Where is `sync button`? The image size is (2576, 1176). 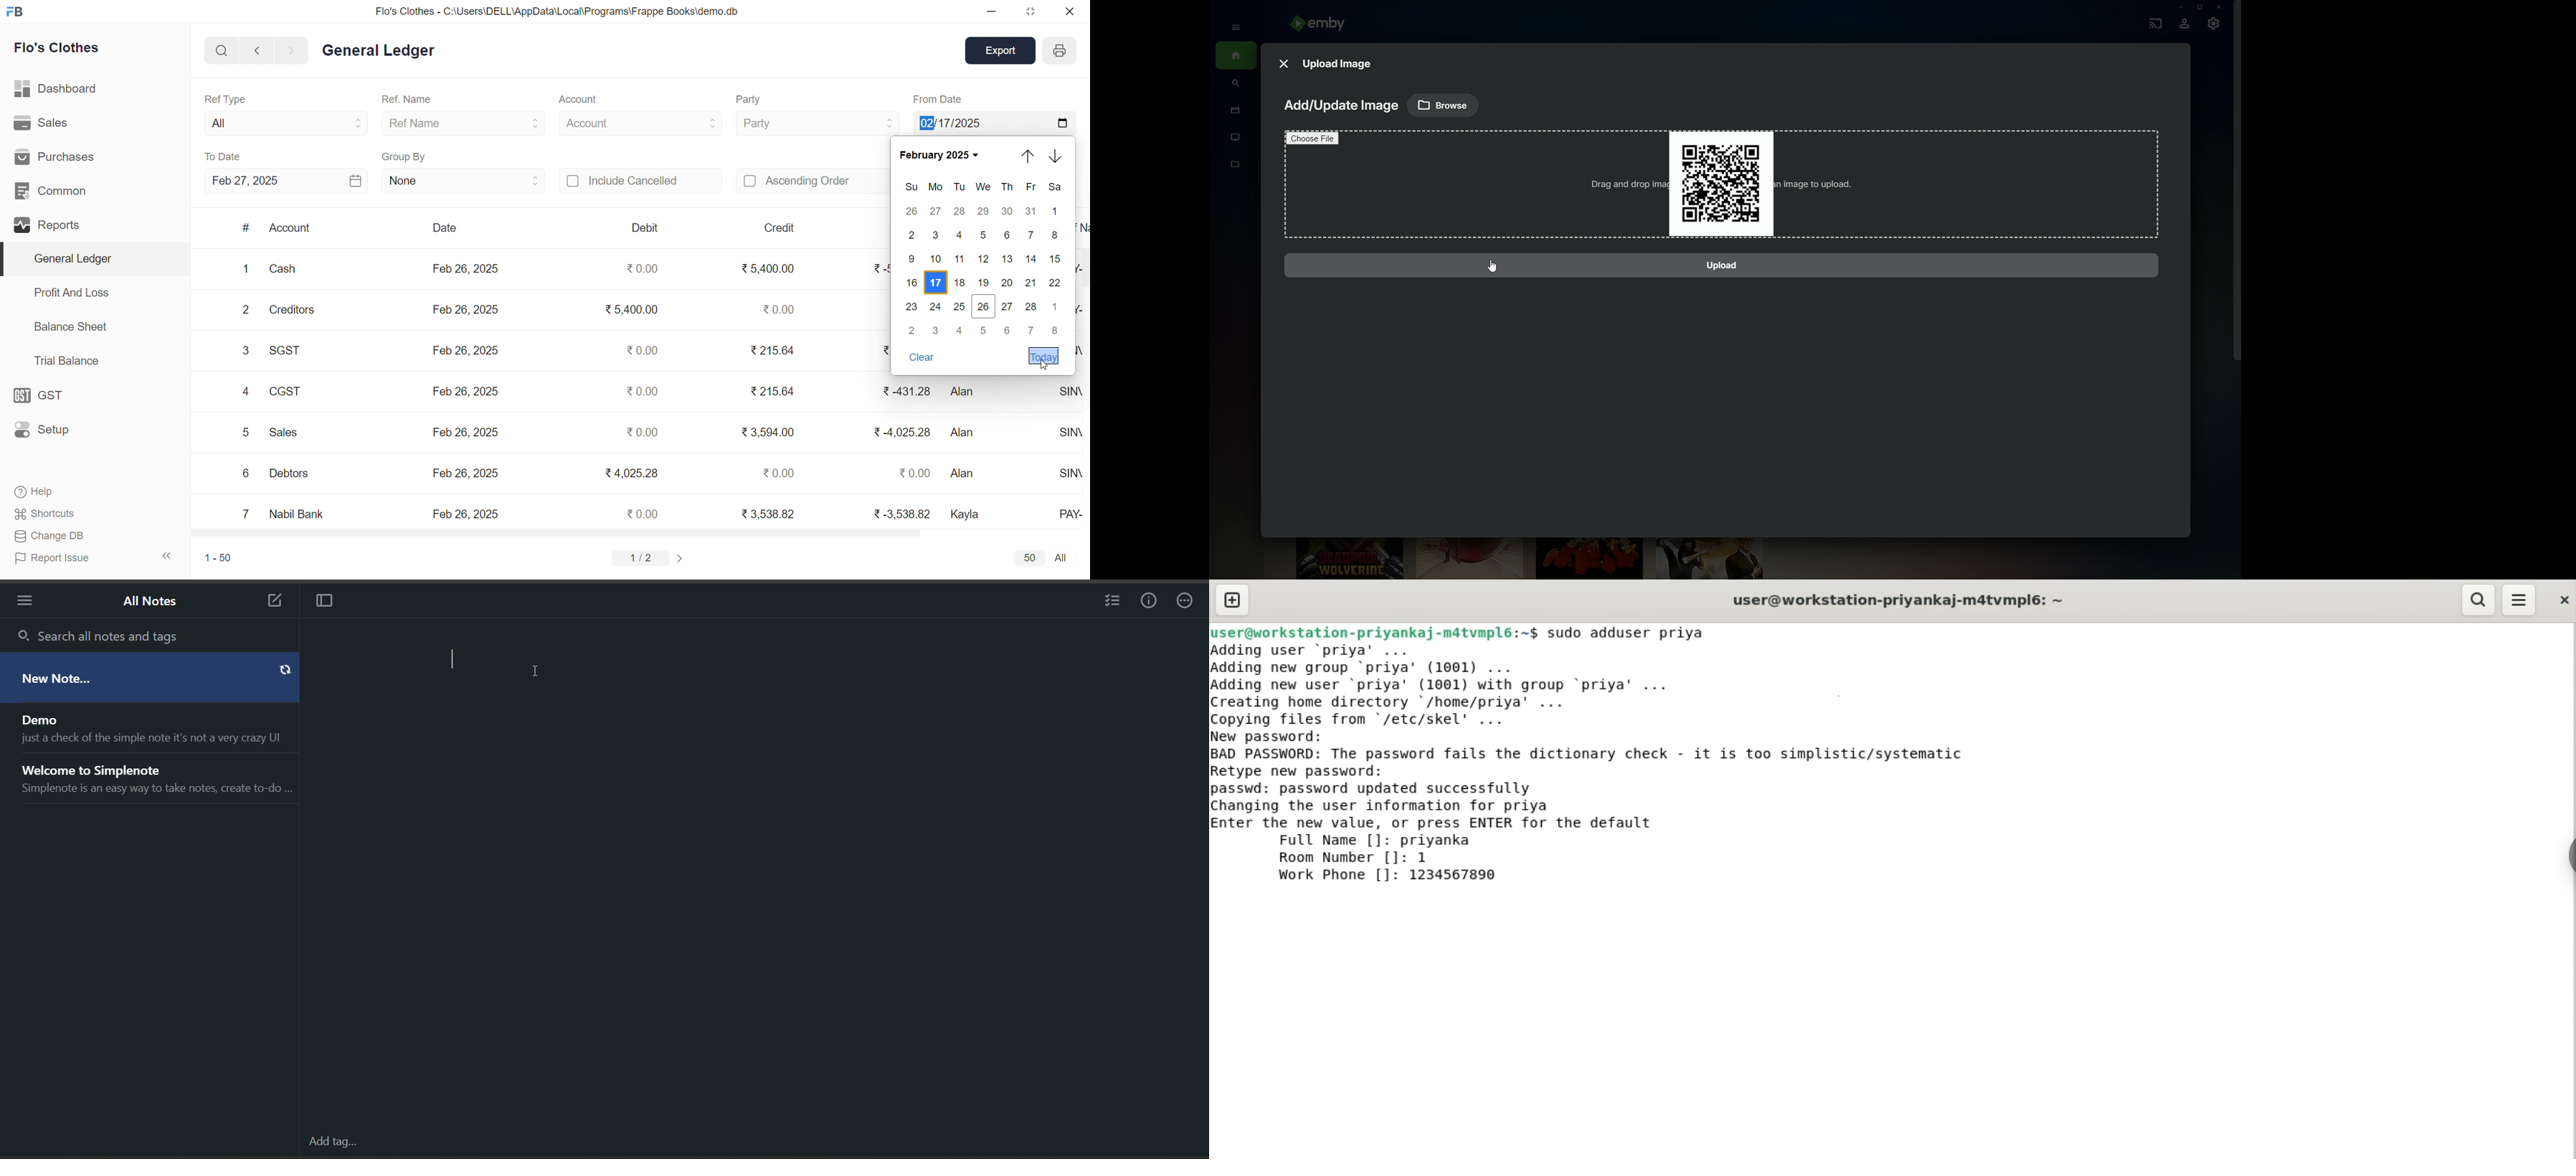
sync button is located at coordinates (285, 671).